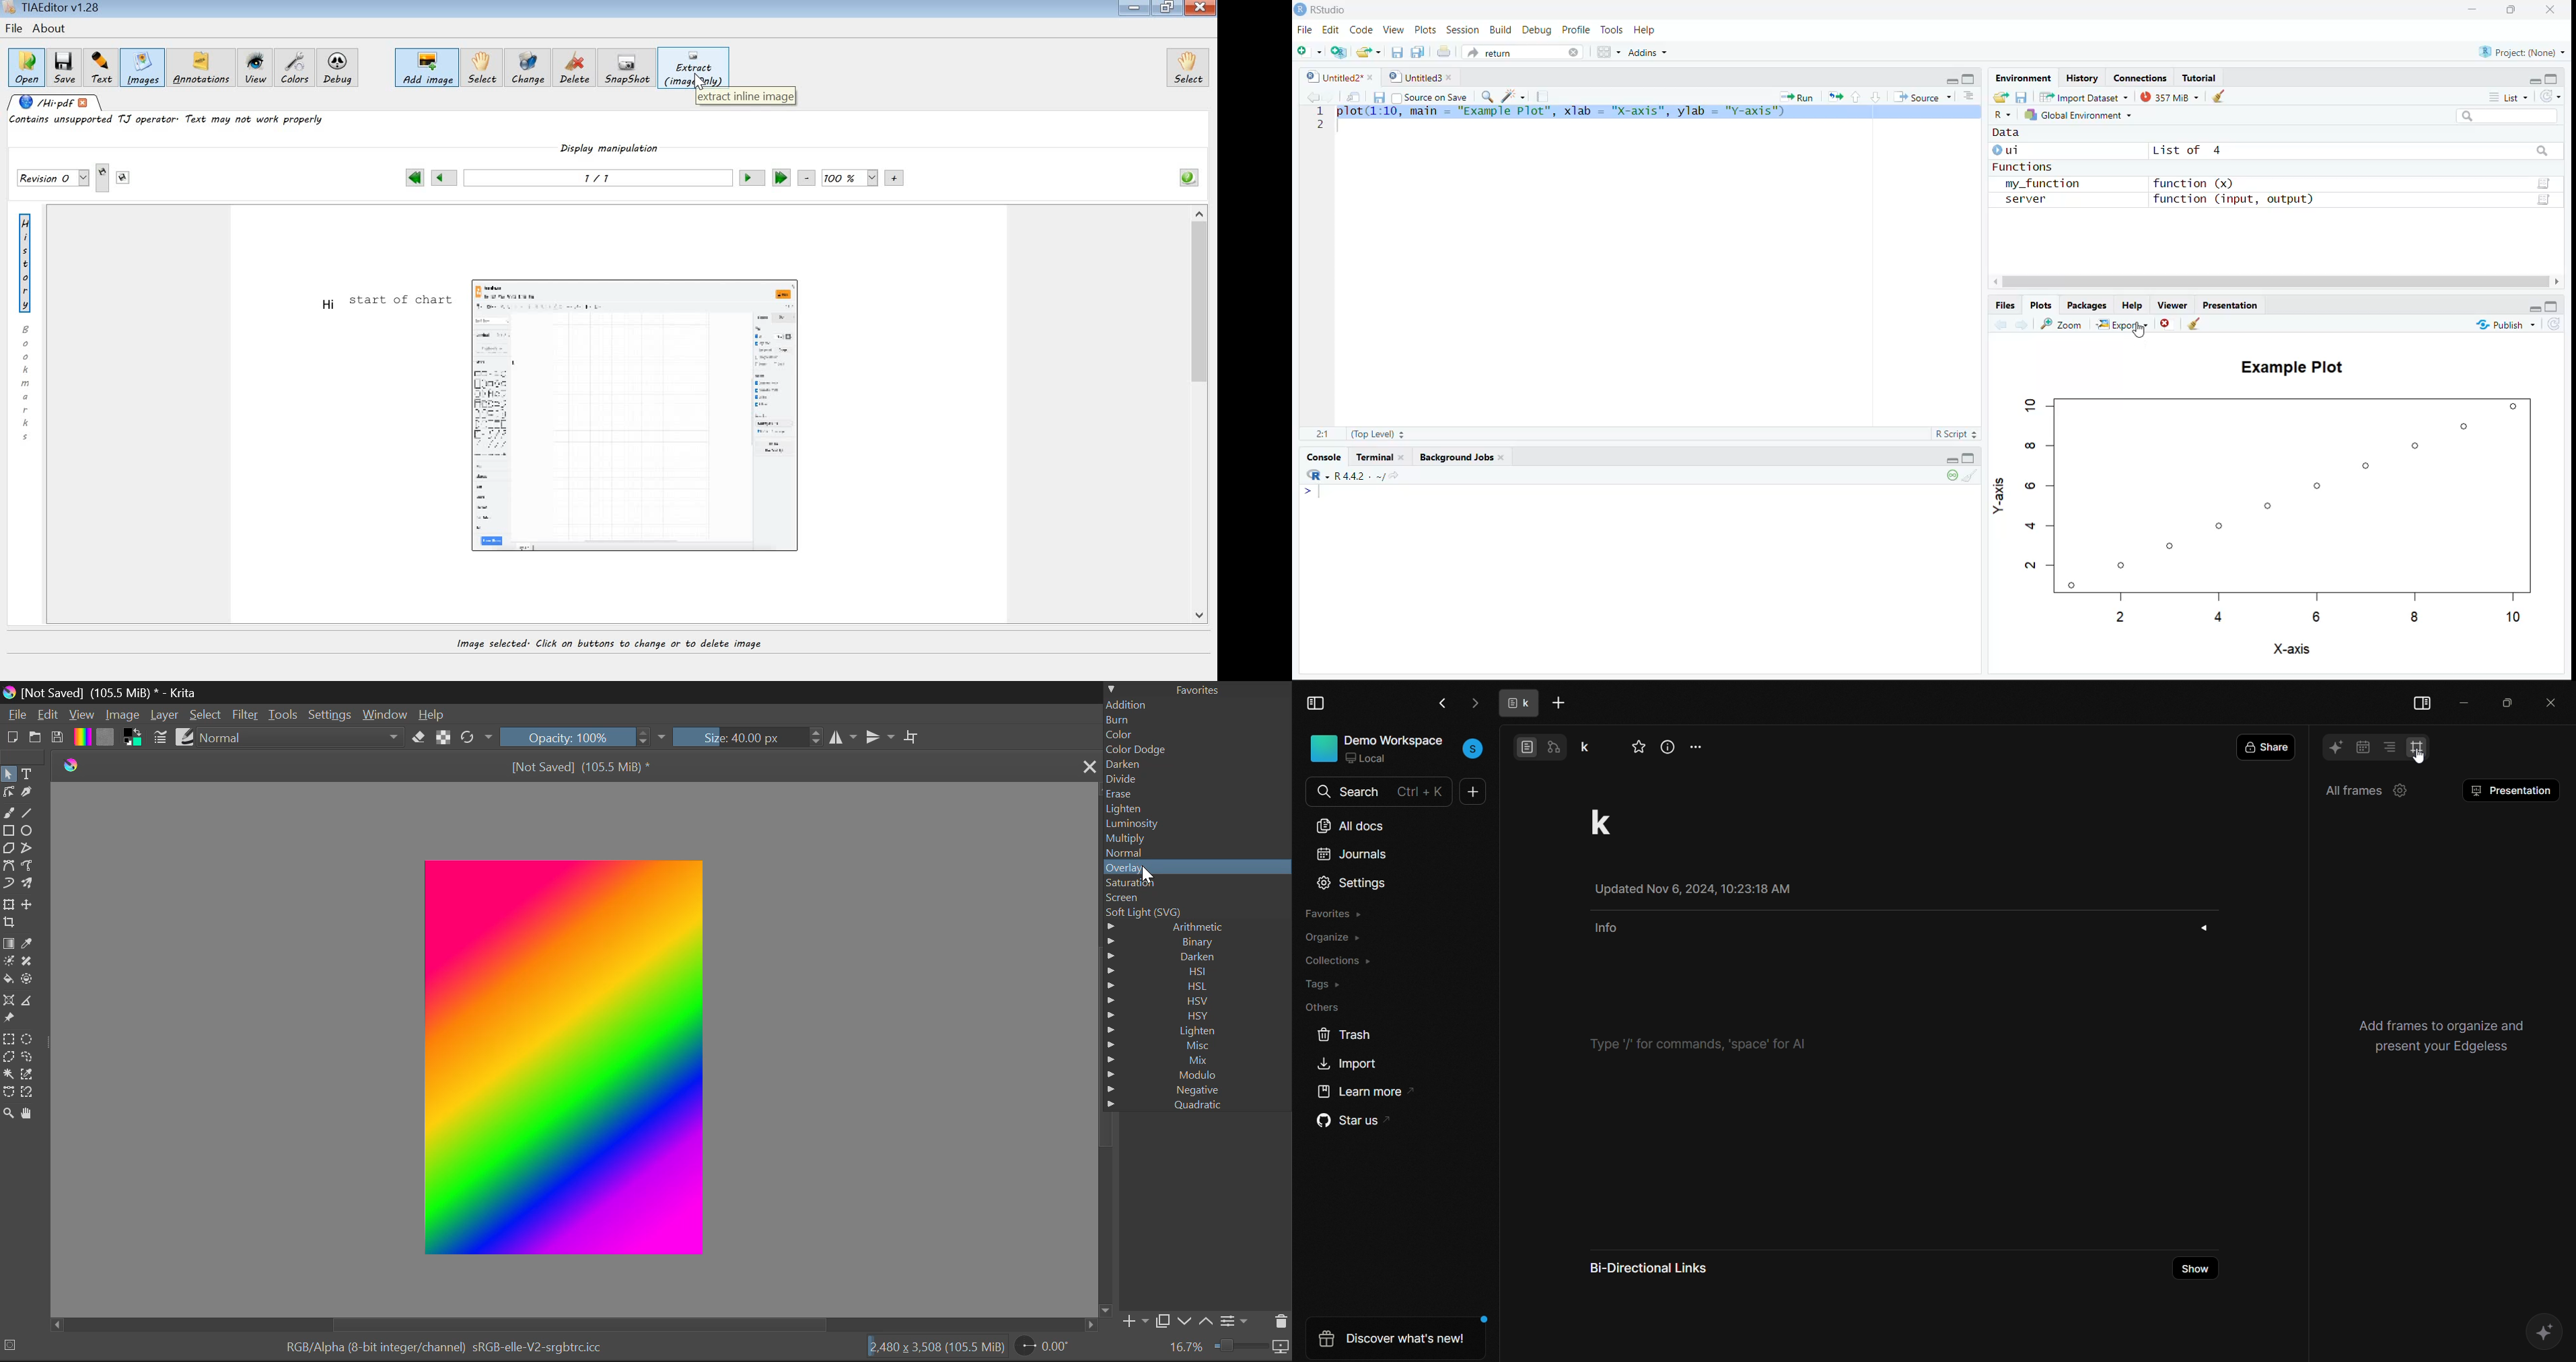 Image resolution: width=2576 pixels, height=1372 pixels. What do you see at coordinates (2010, 150) in the screenshot?
I see `ui` at bounding box center [2010, 150].